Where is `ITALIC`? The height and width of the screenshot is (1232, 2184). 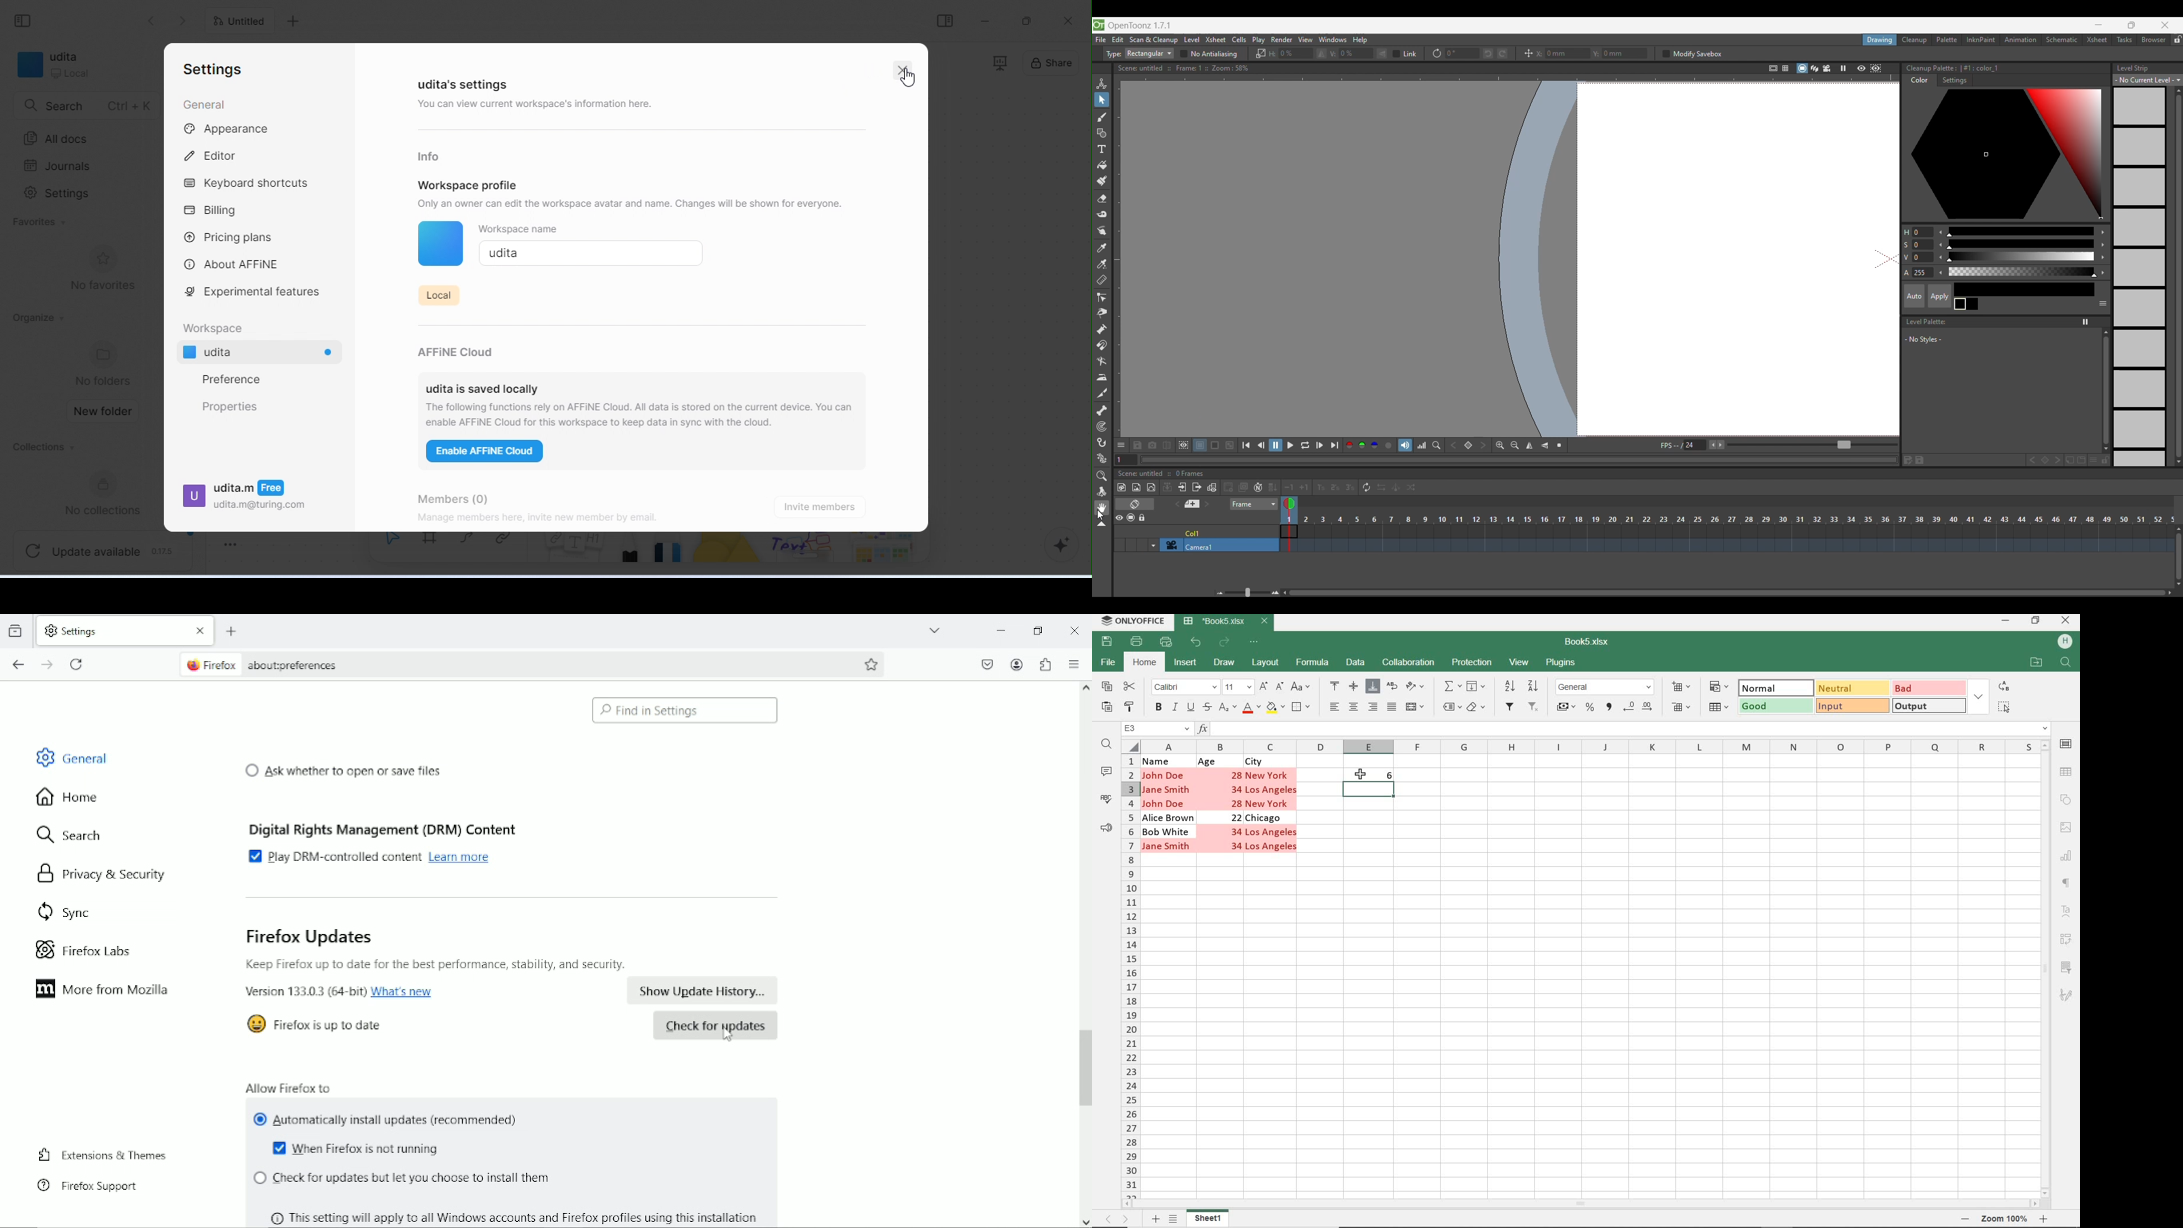
ITALIC is located at coordinates (1175, 708).